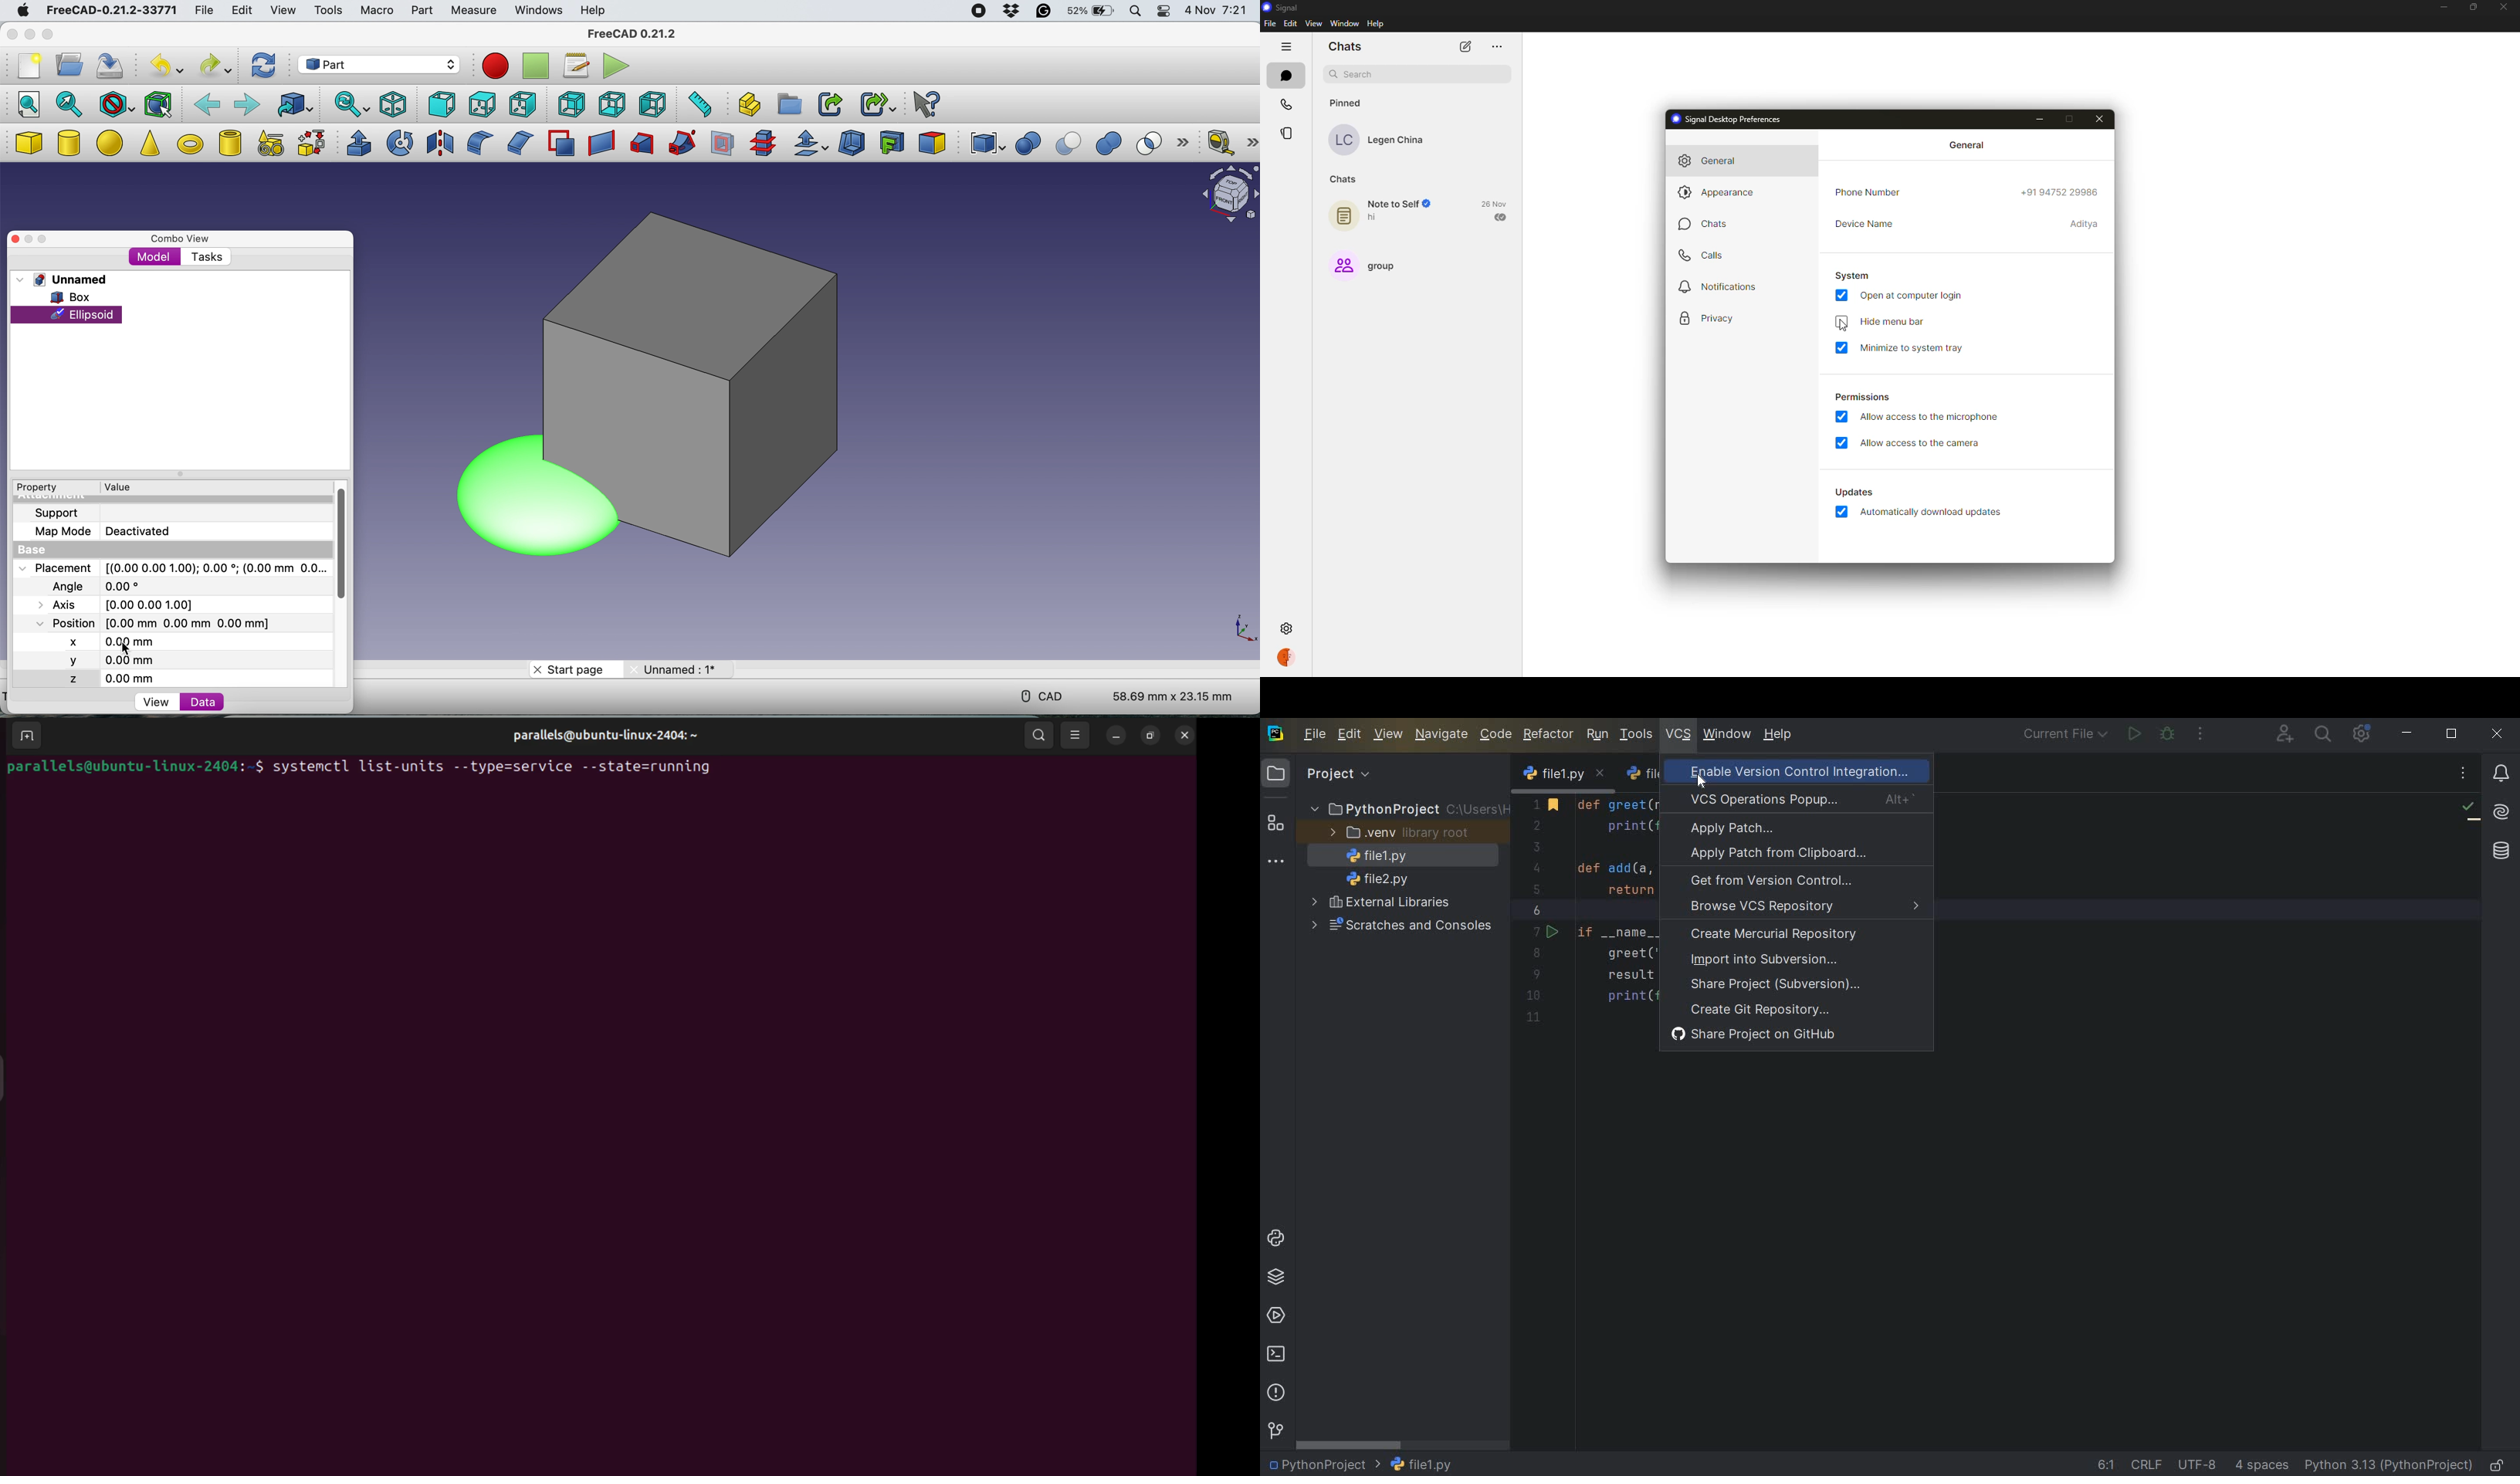  What do you see at coordinates (197, 702) in the screenshot?
I see `data` at bounding box center [197, 702].